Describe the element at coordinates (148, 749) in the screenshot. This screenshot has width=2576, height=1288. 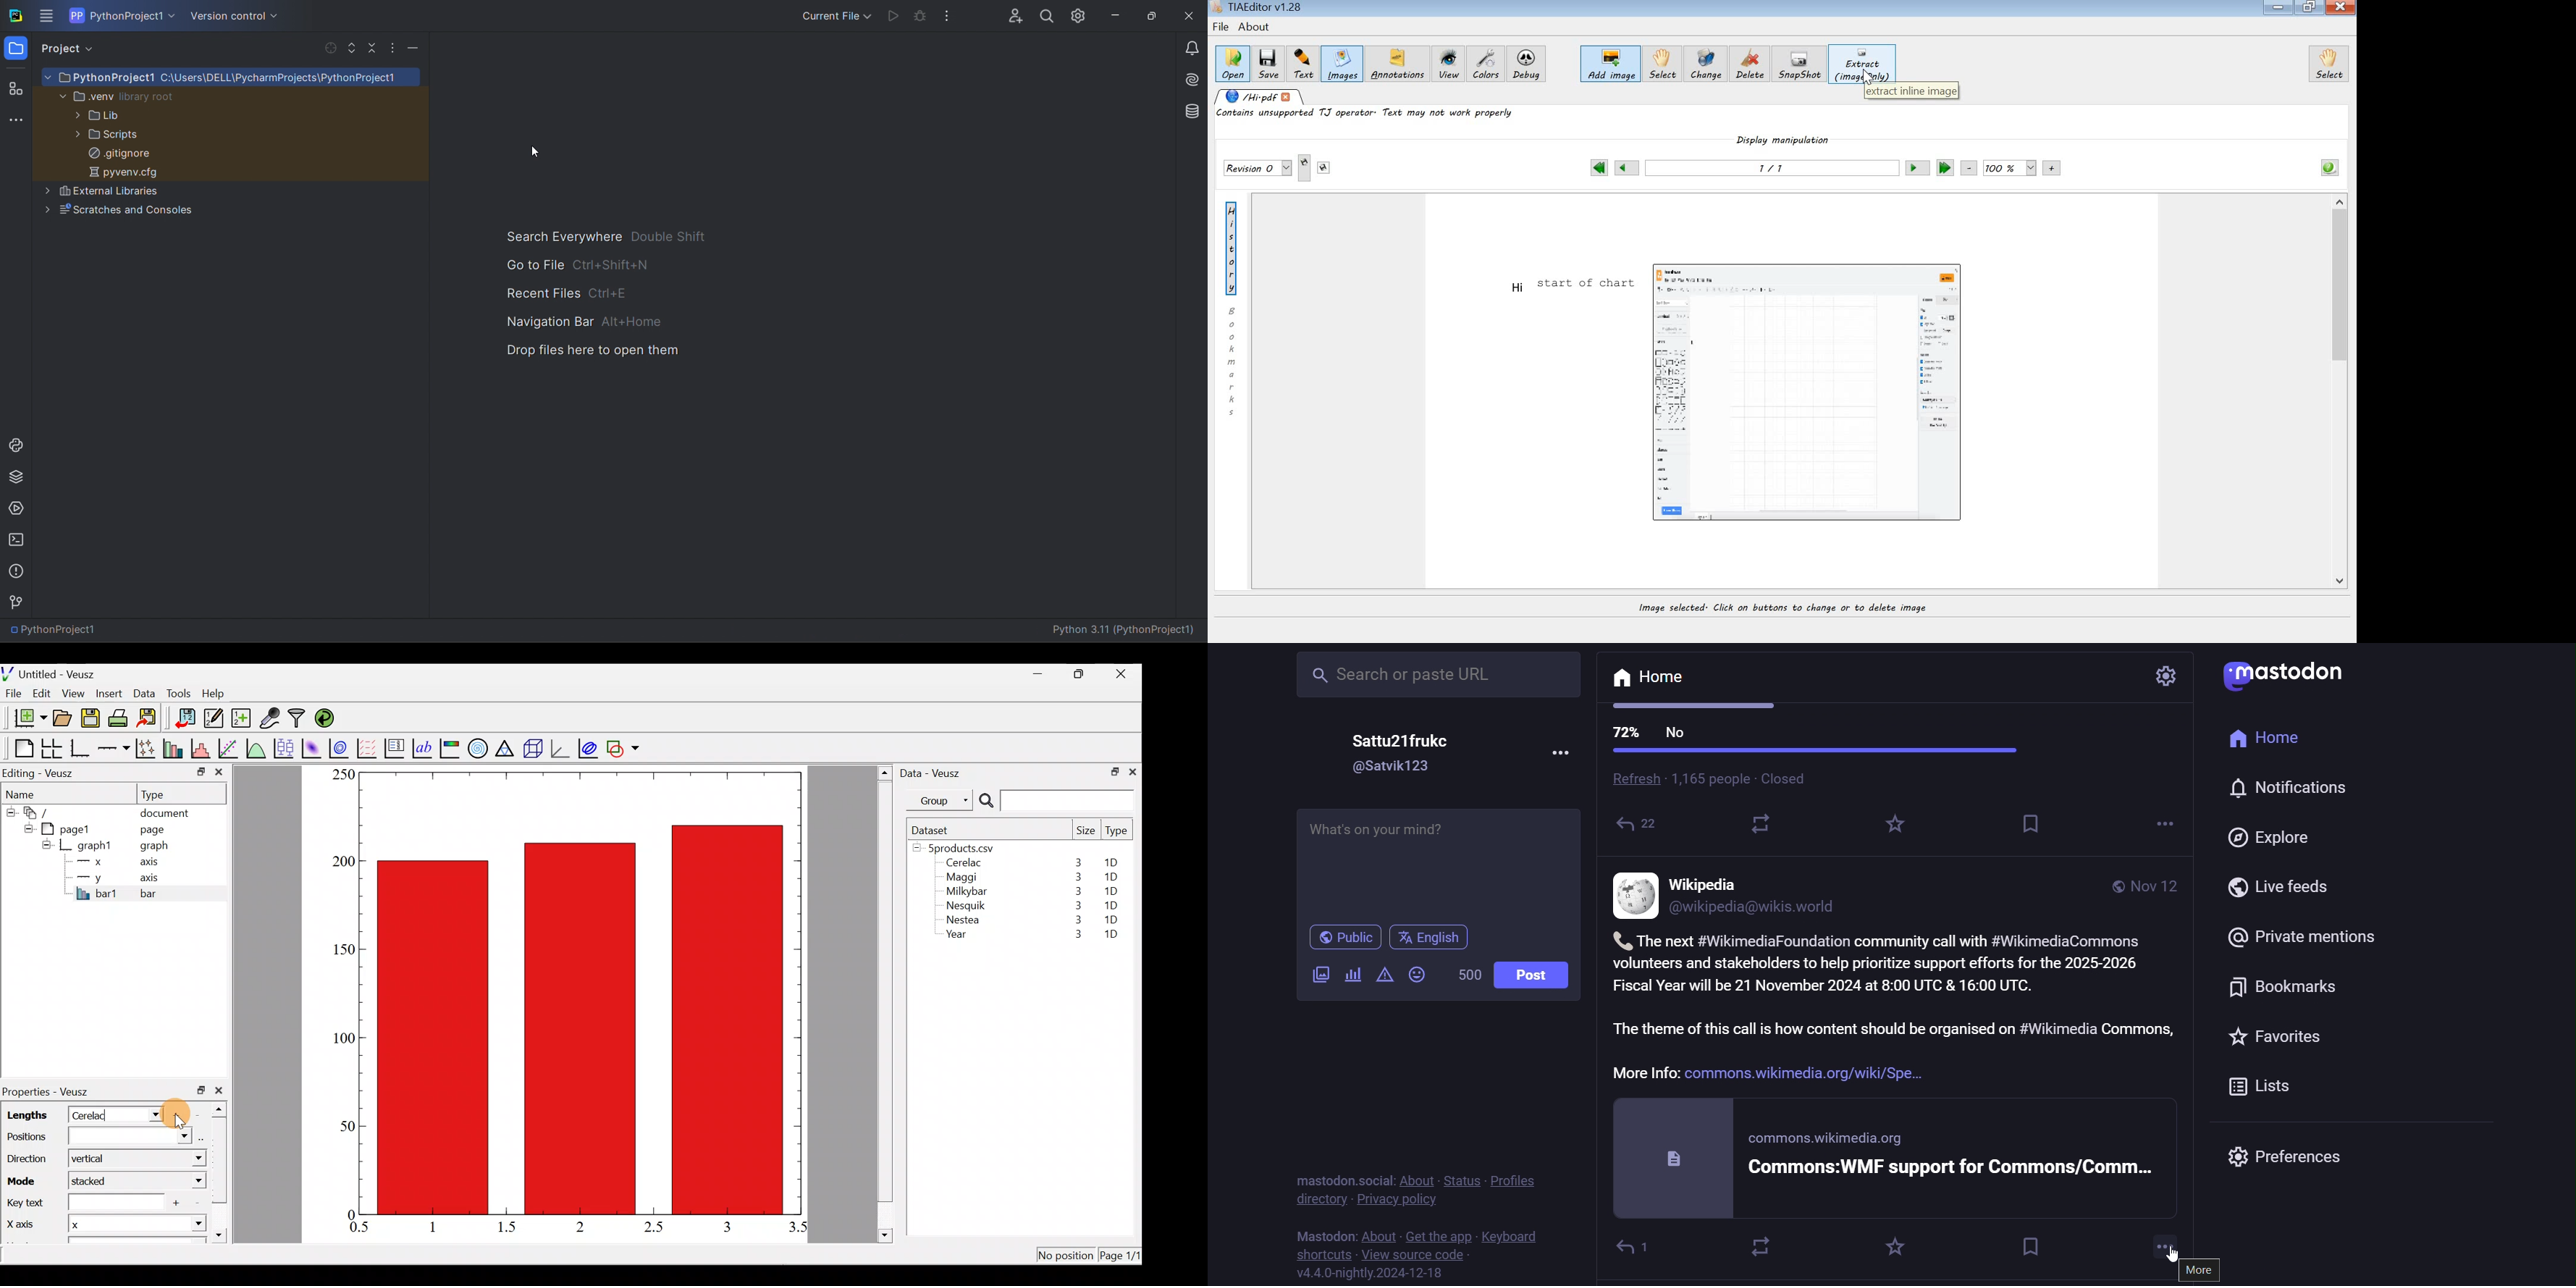
I see `Plot points with lines and error bars` at that location.